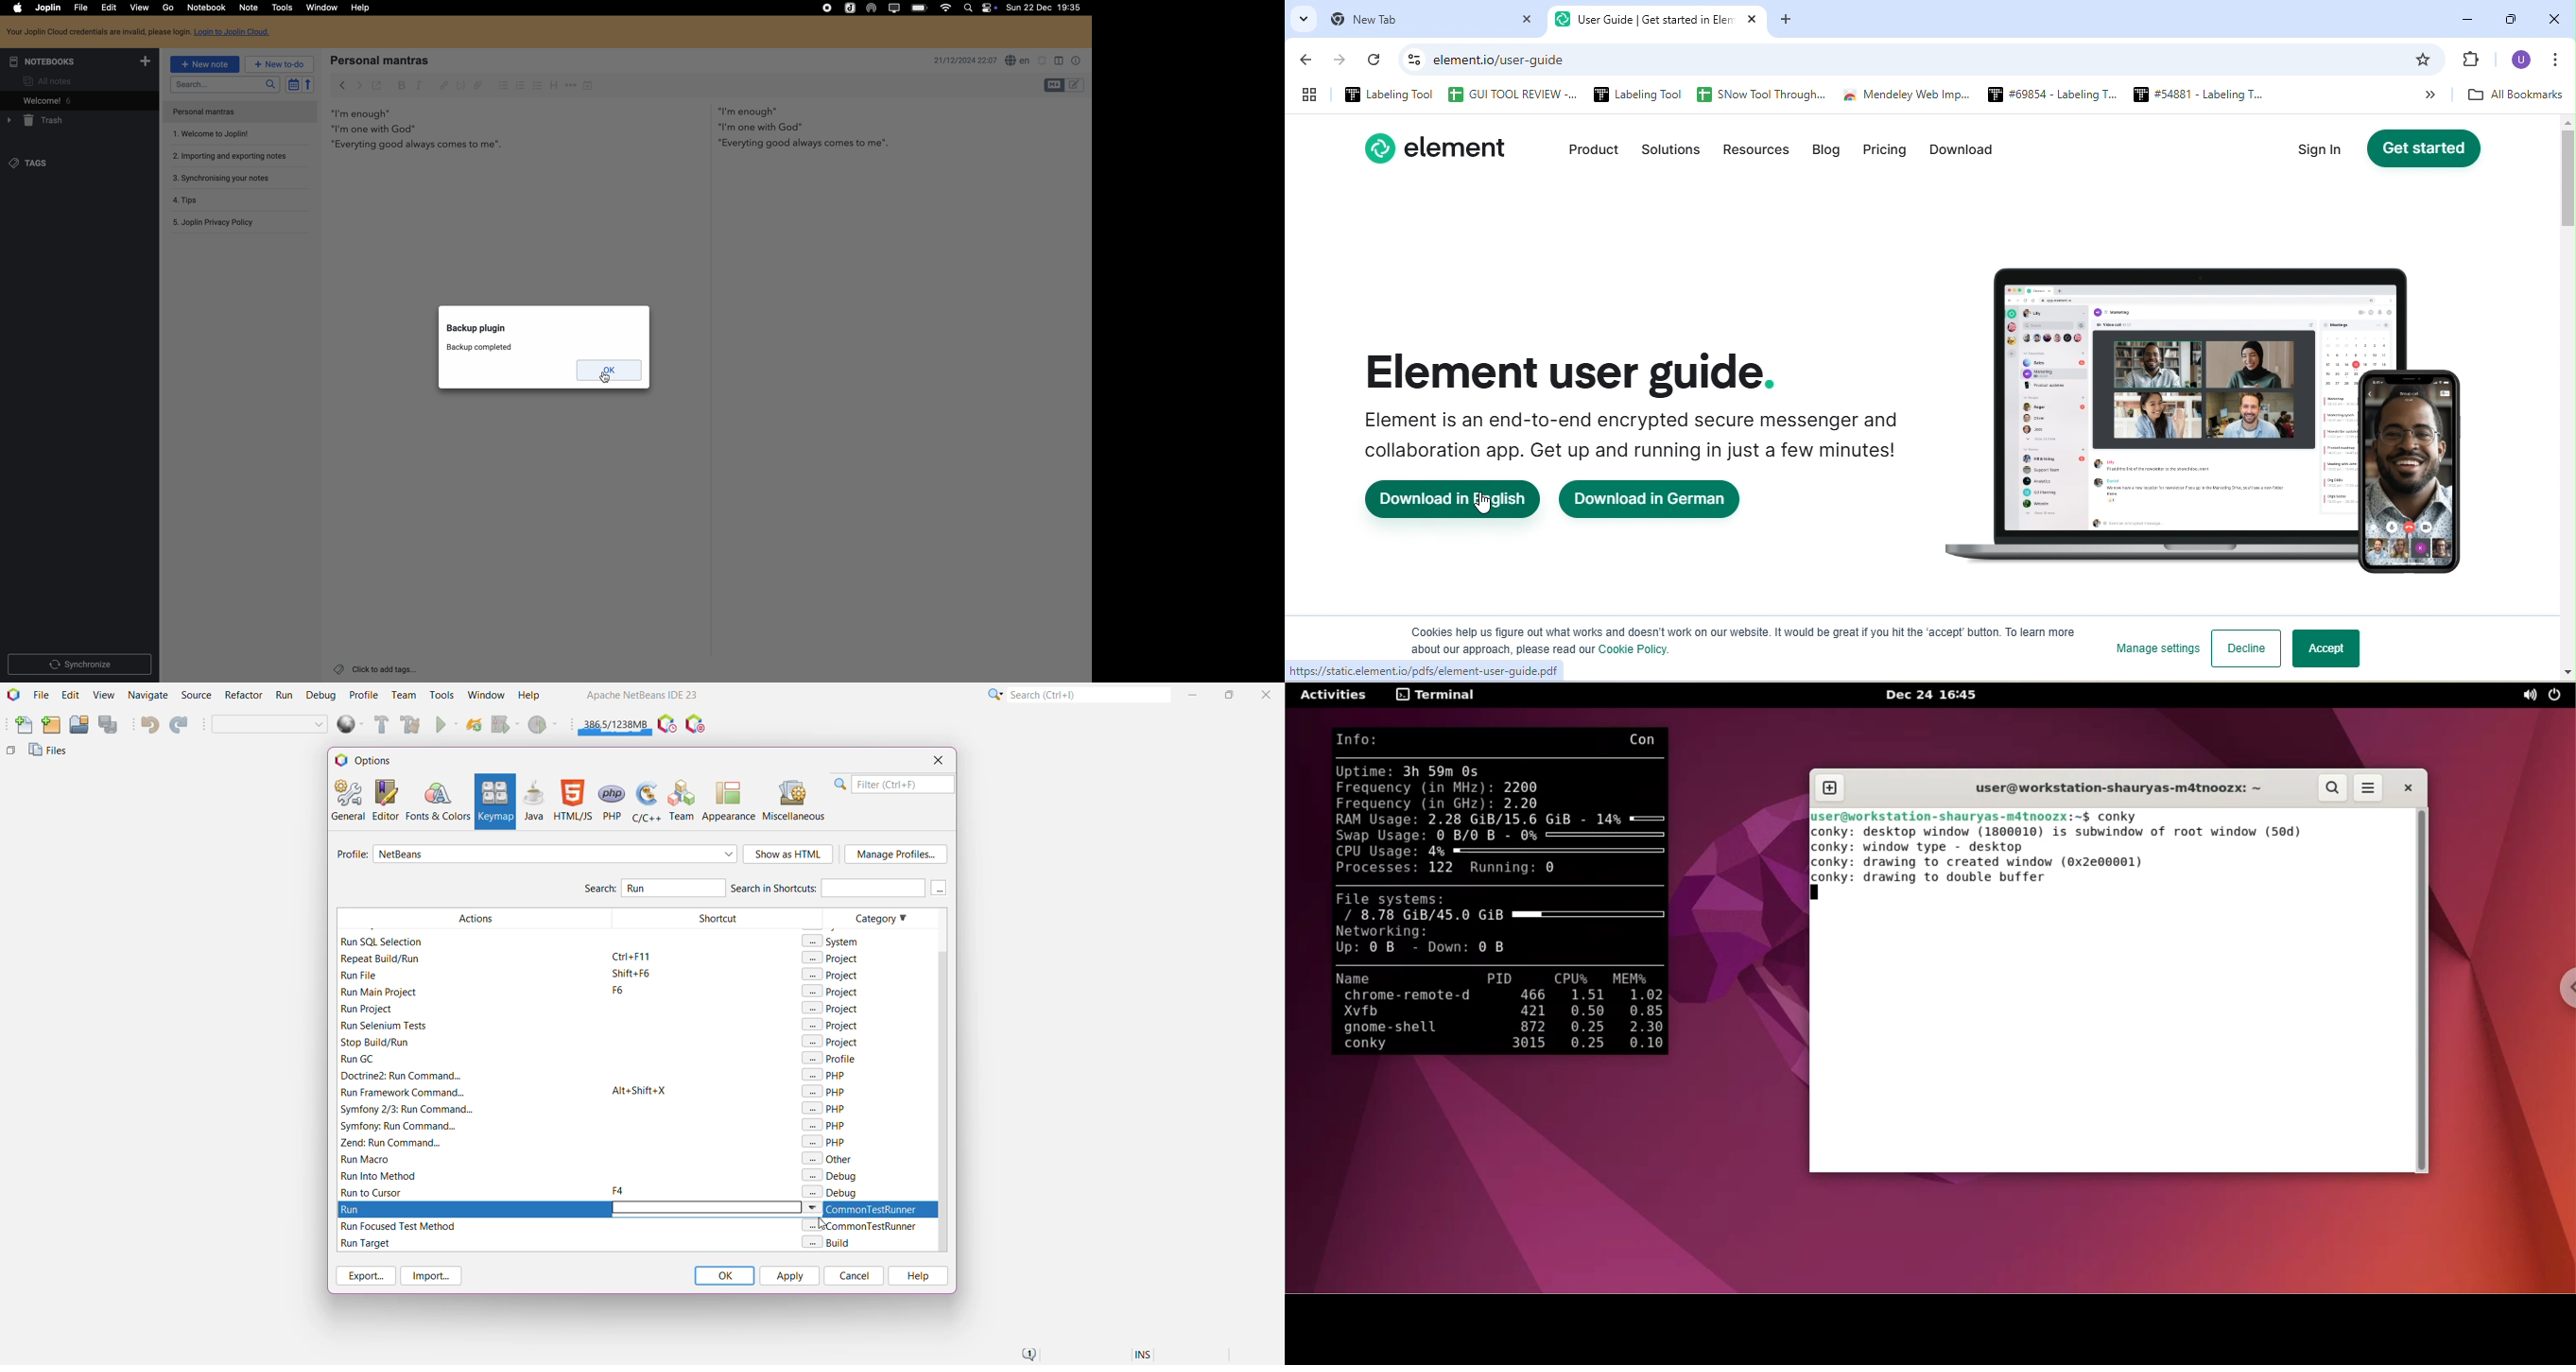 Image resolution: width=2576 pixels, height=1372 pixels. Describe the element at coordinates (1831, 155) in the screenshot. I see `blog` at that location.